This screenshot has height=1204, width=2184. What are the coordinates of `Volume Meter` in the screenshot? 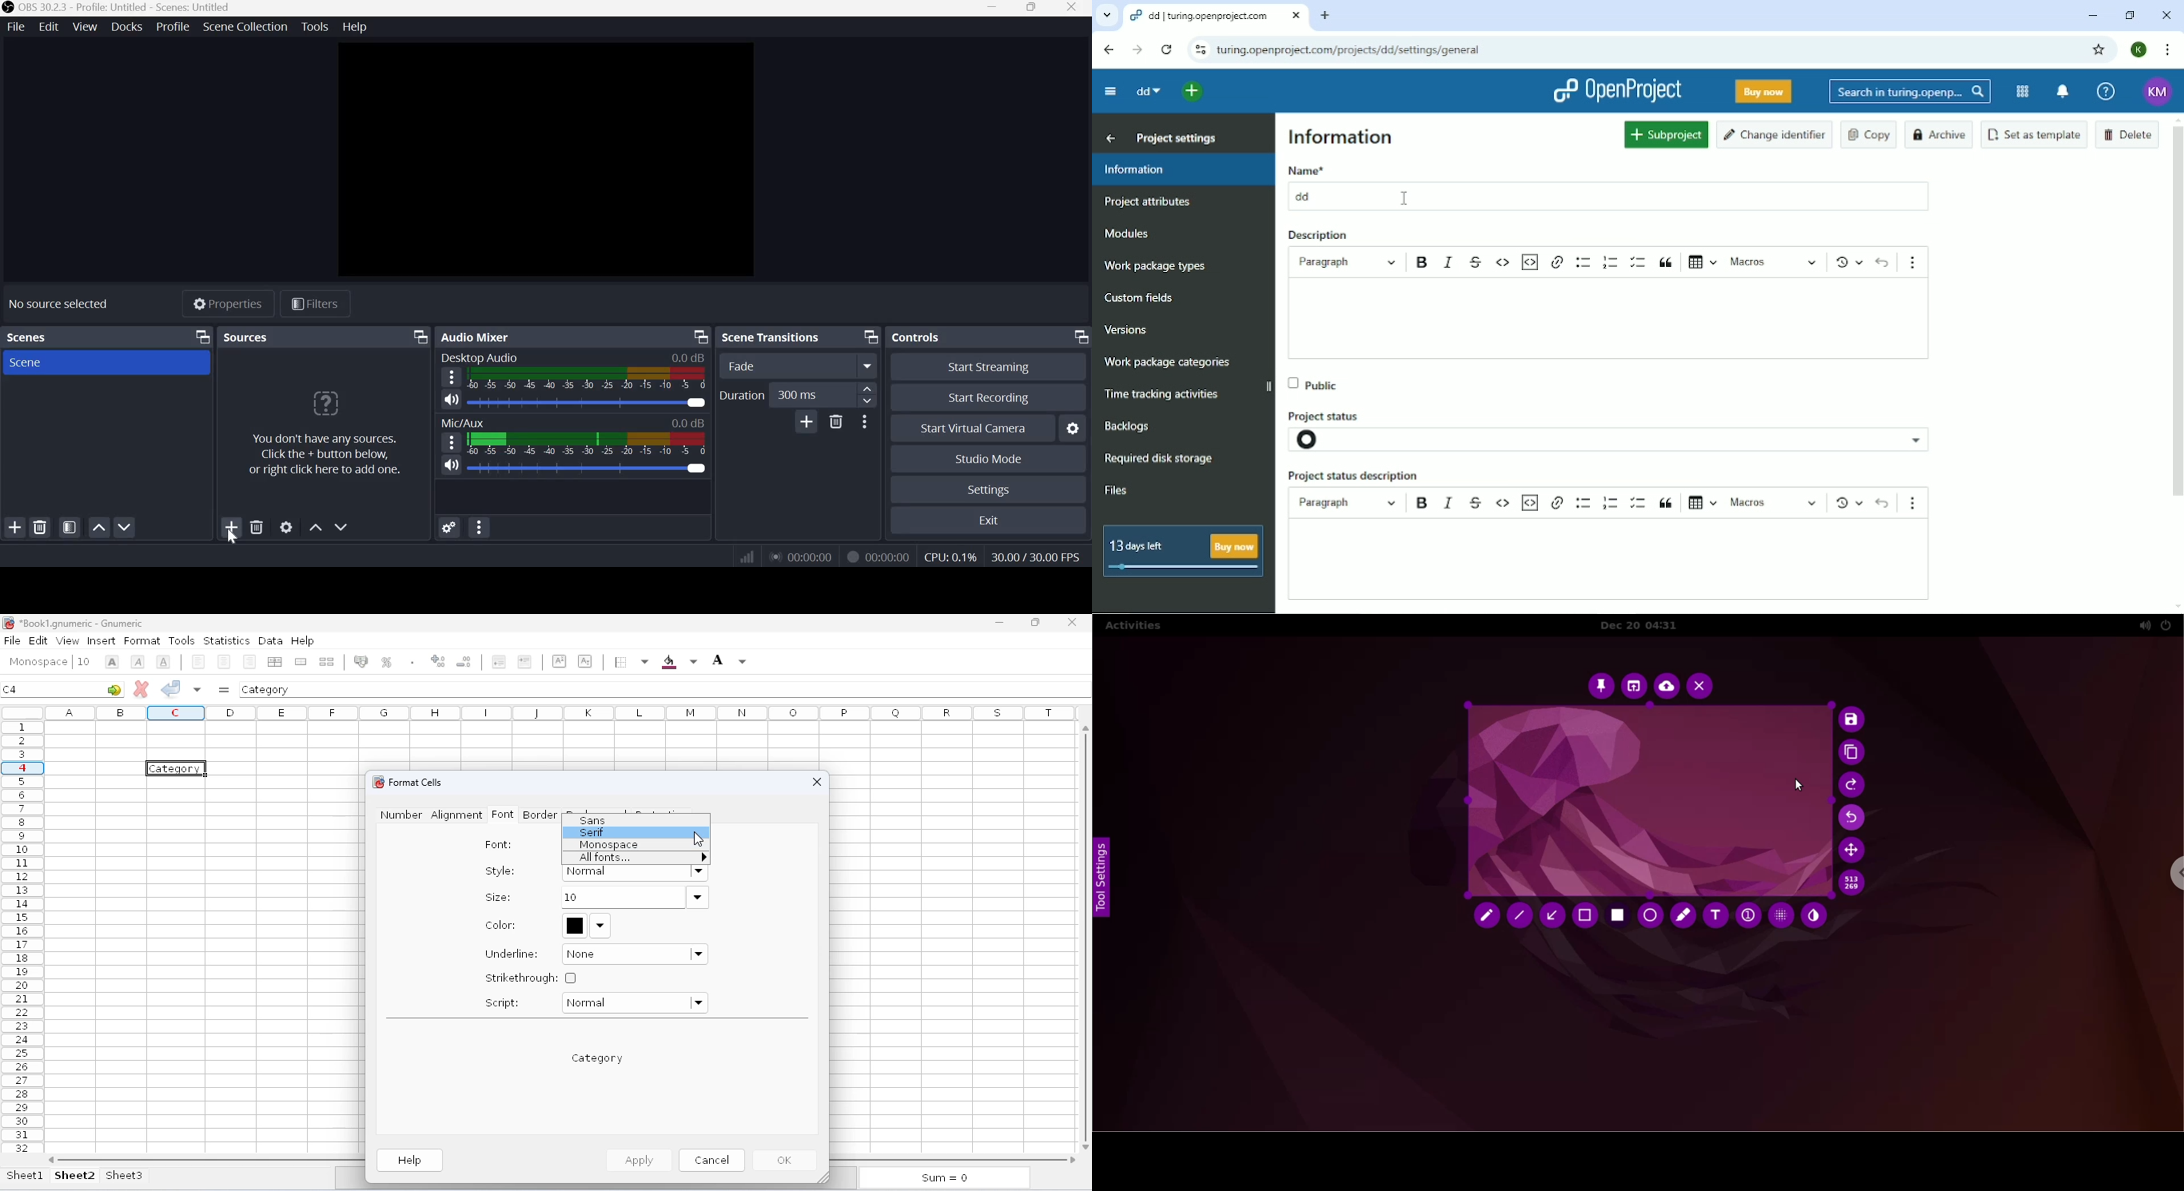 It's located at (587, 446).